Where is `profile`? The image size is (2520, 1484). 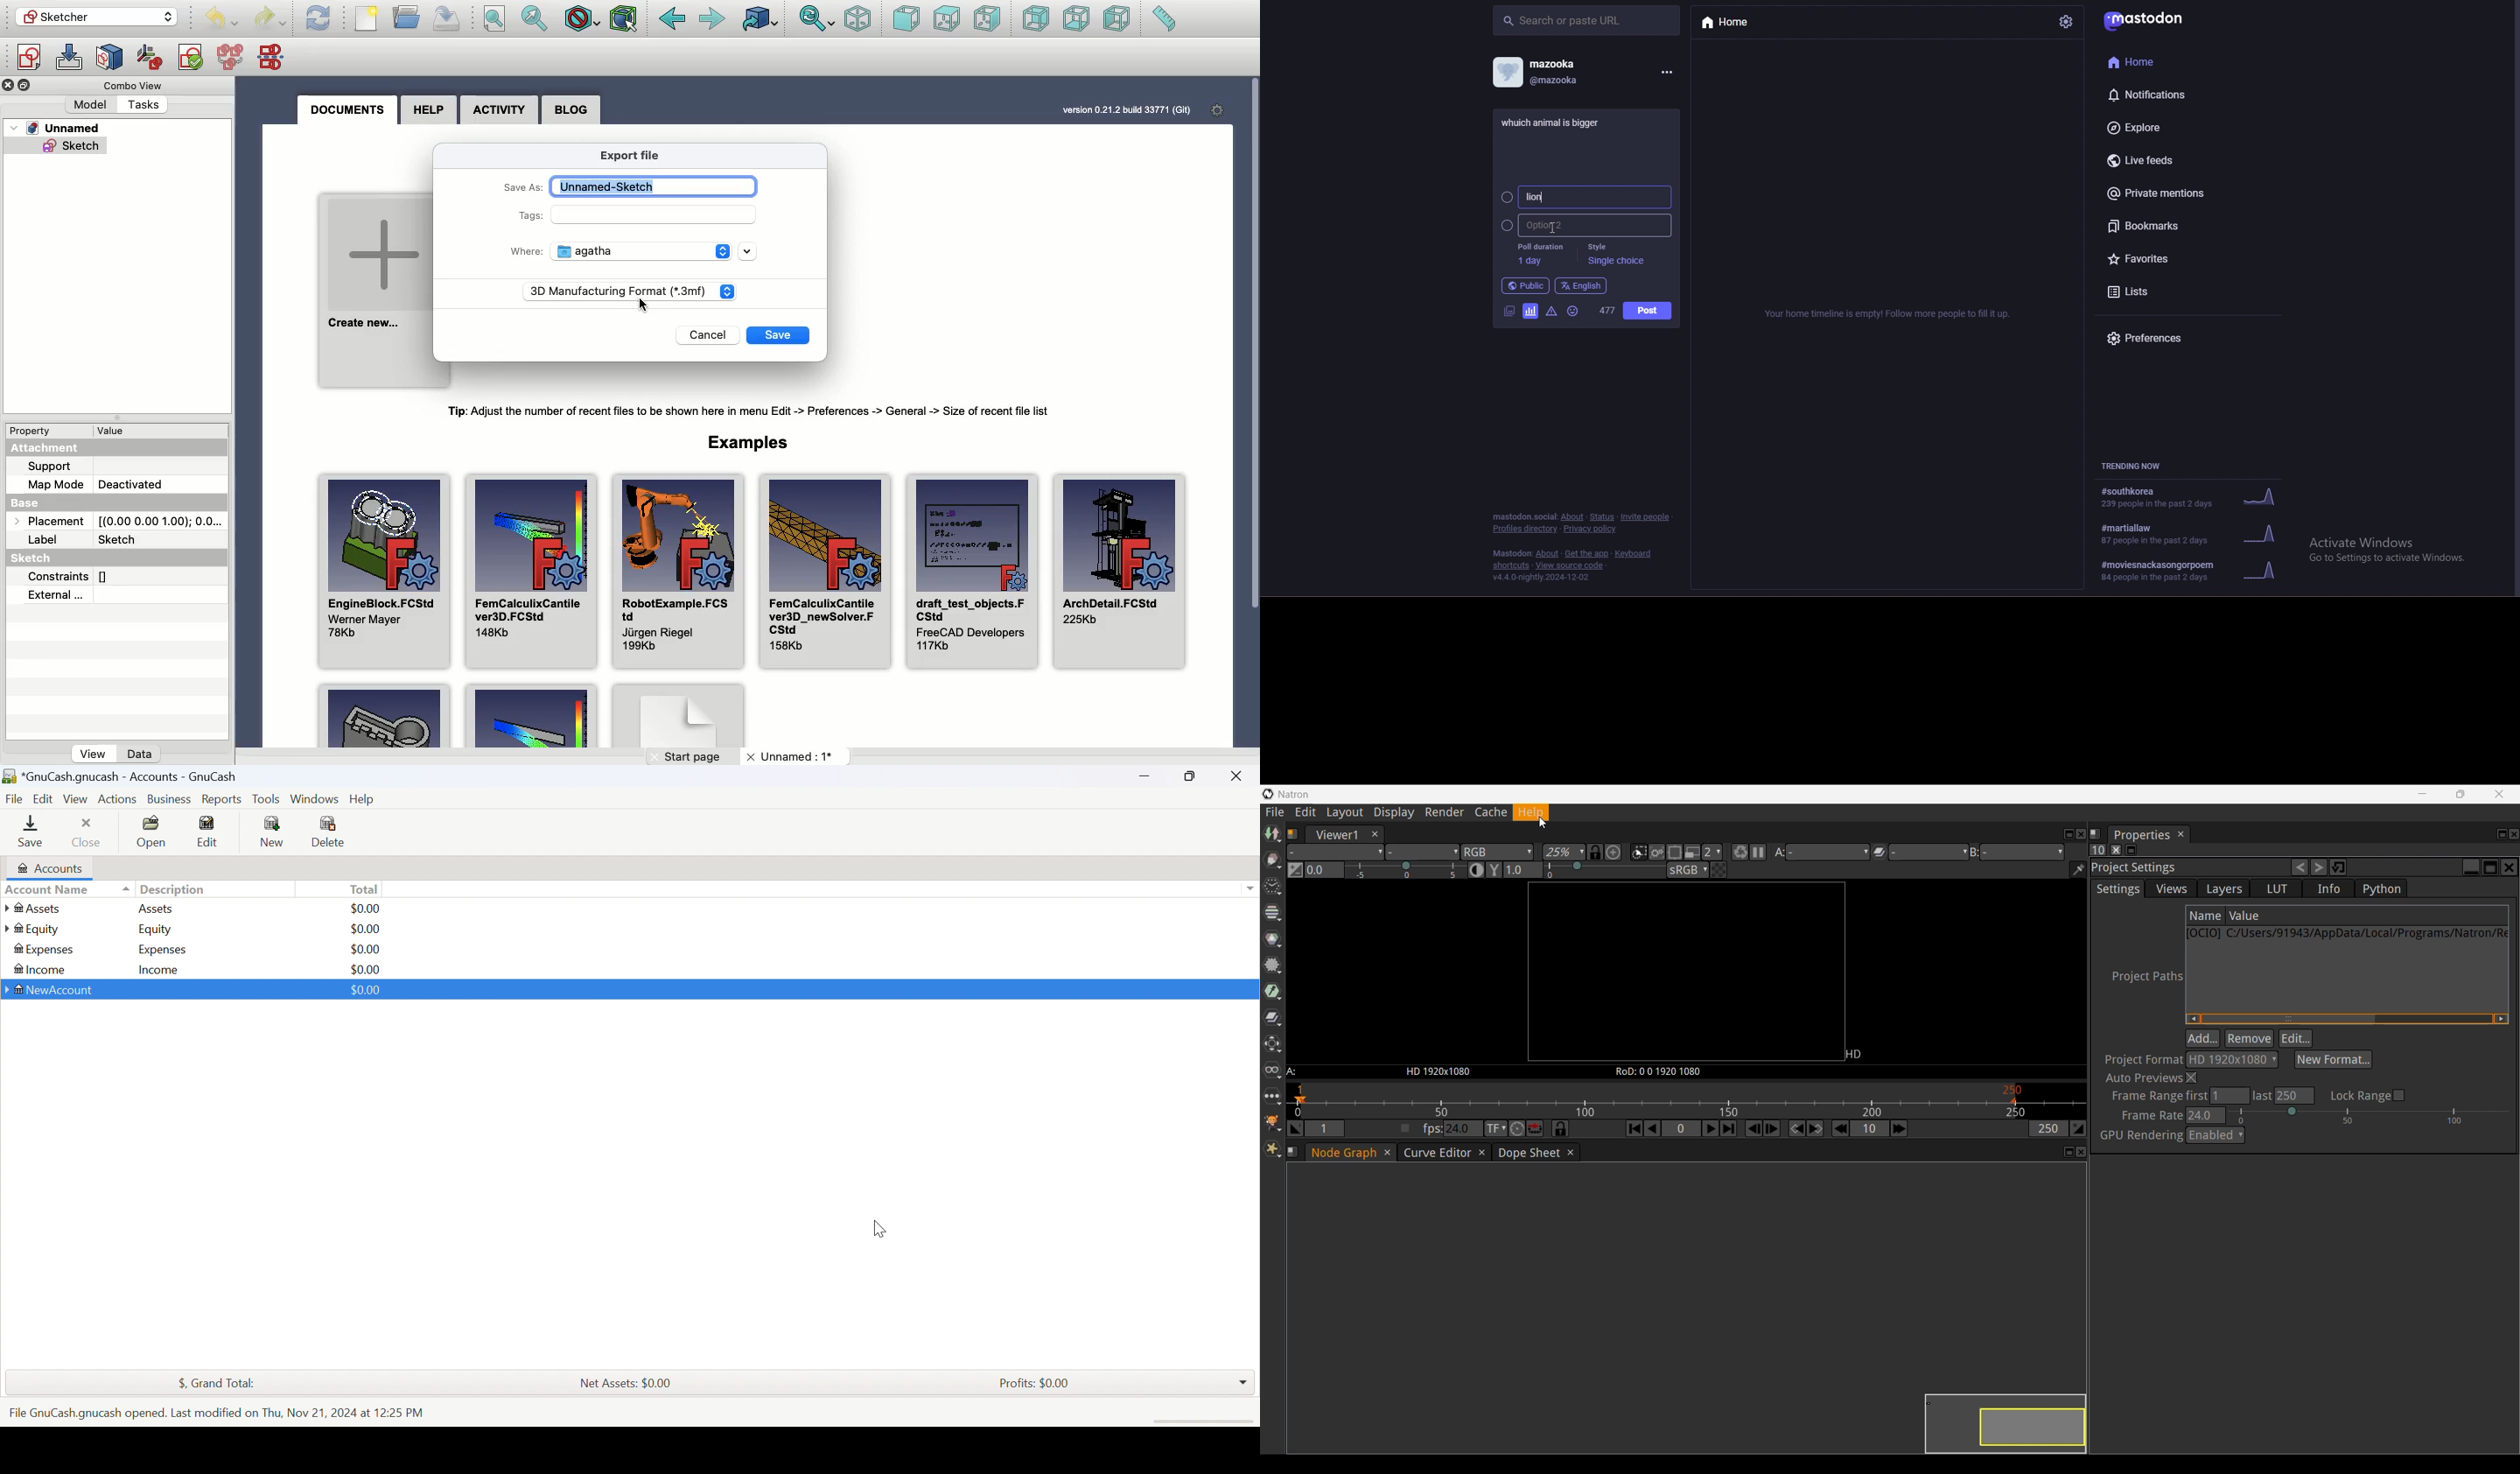
profile is located at coordinates (1507, 72).